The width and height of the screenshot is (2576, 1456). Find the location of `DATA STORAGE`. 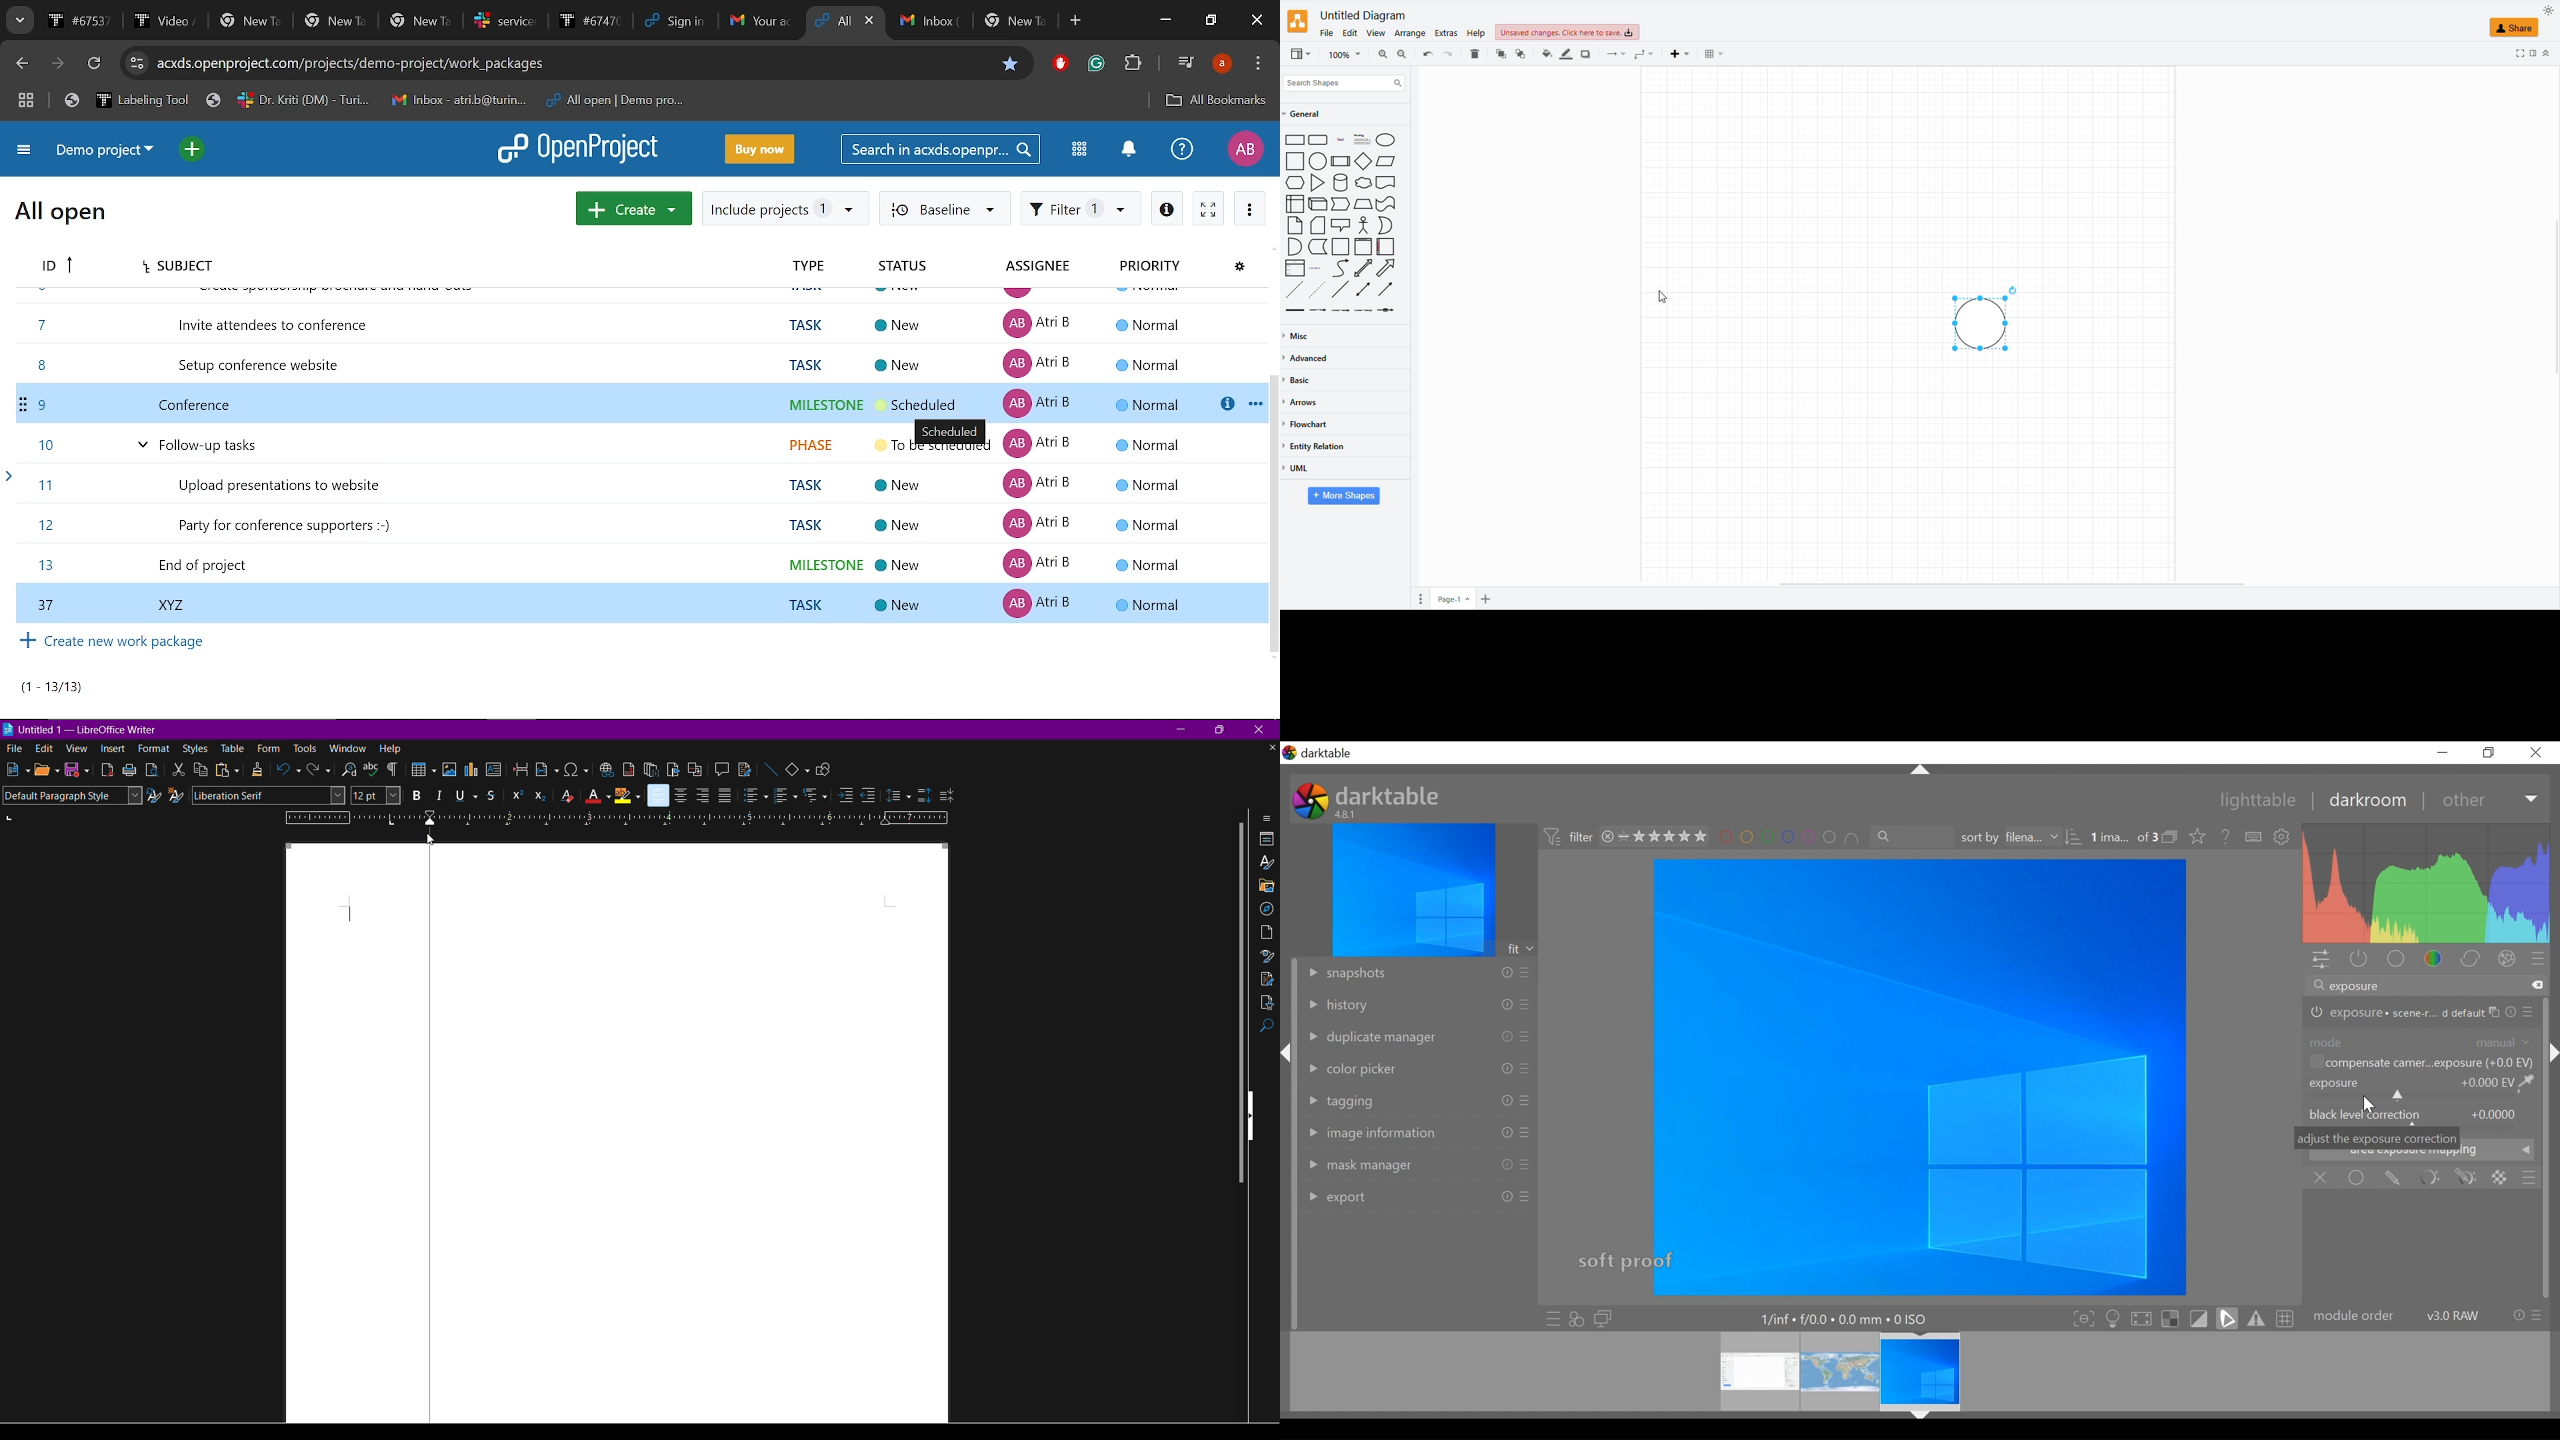

DATA STORAGE is located at coordinates (1318, 246).